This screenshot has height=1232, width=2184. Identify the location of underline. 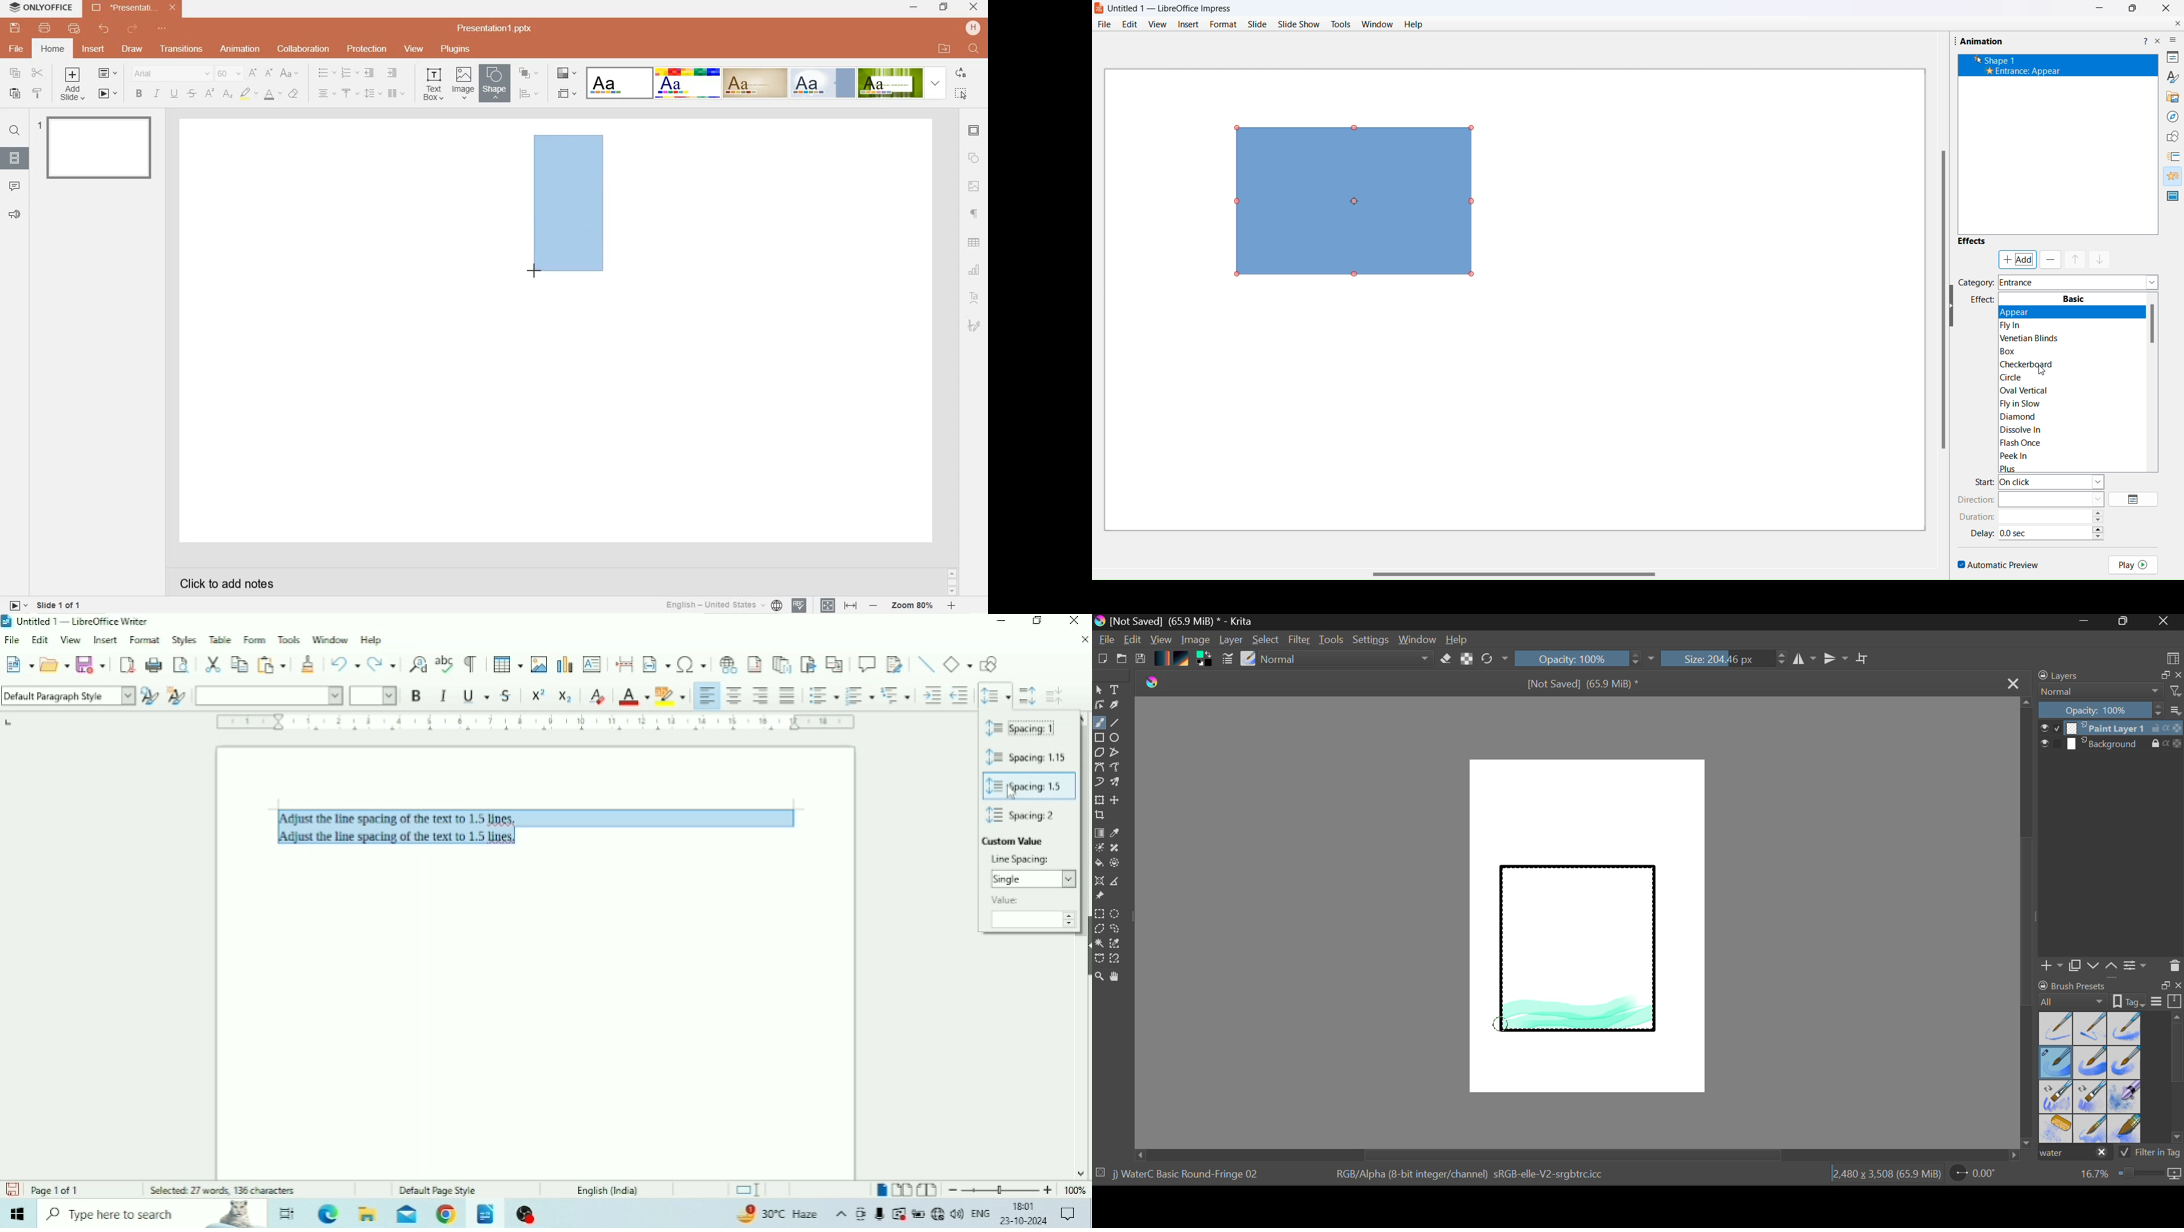
(173, 92).